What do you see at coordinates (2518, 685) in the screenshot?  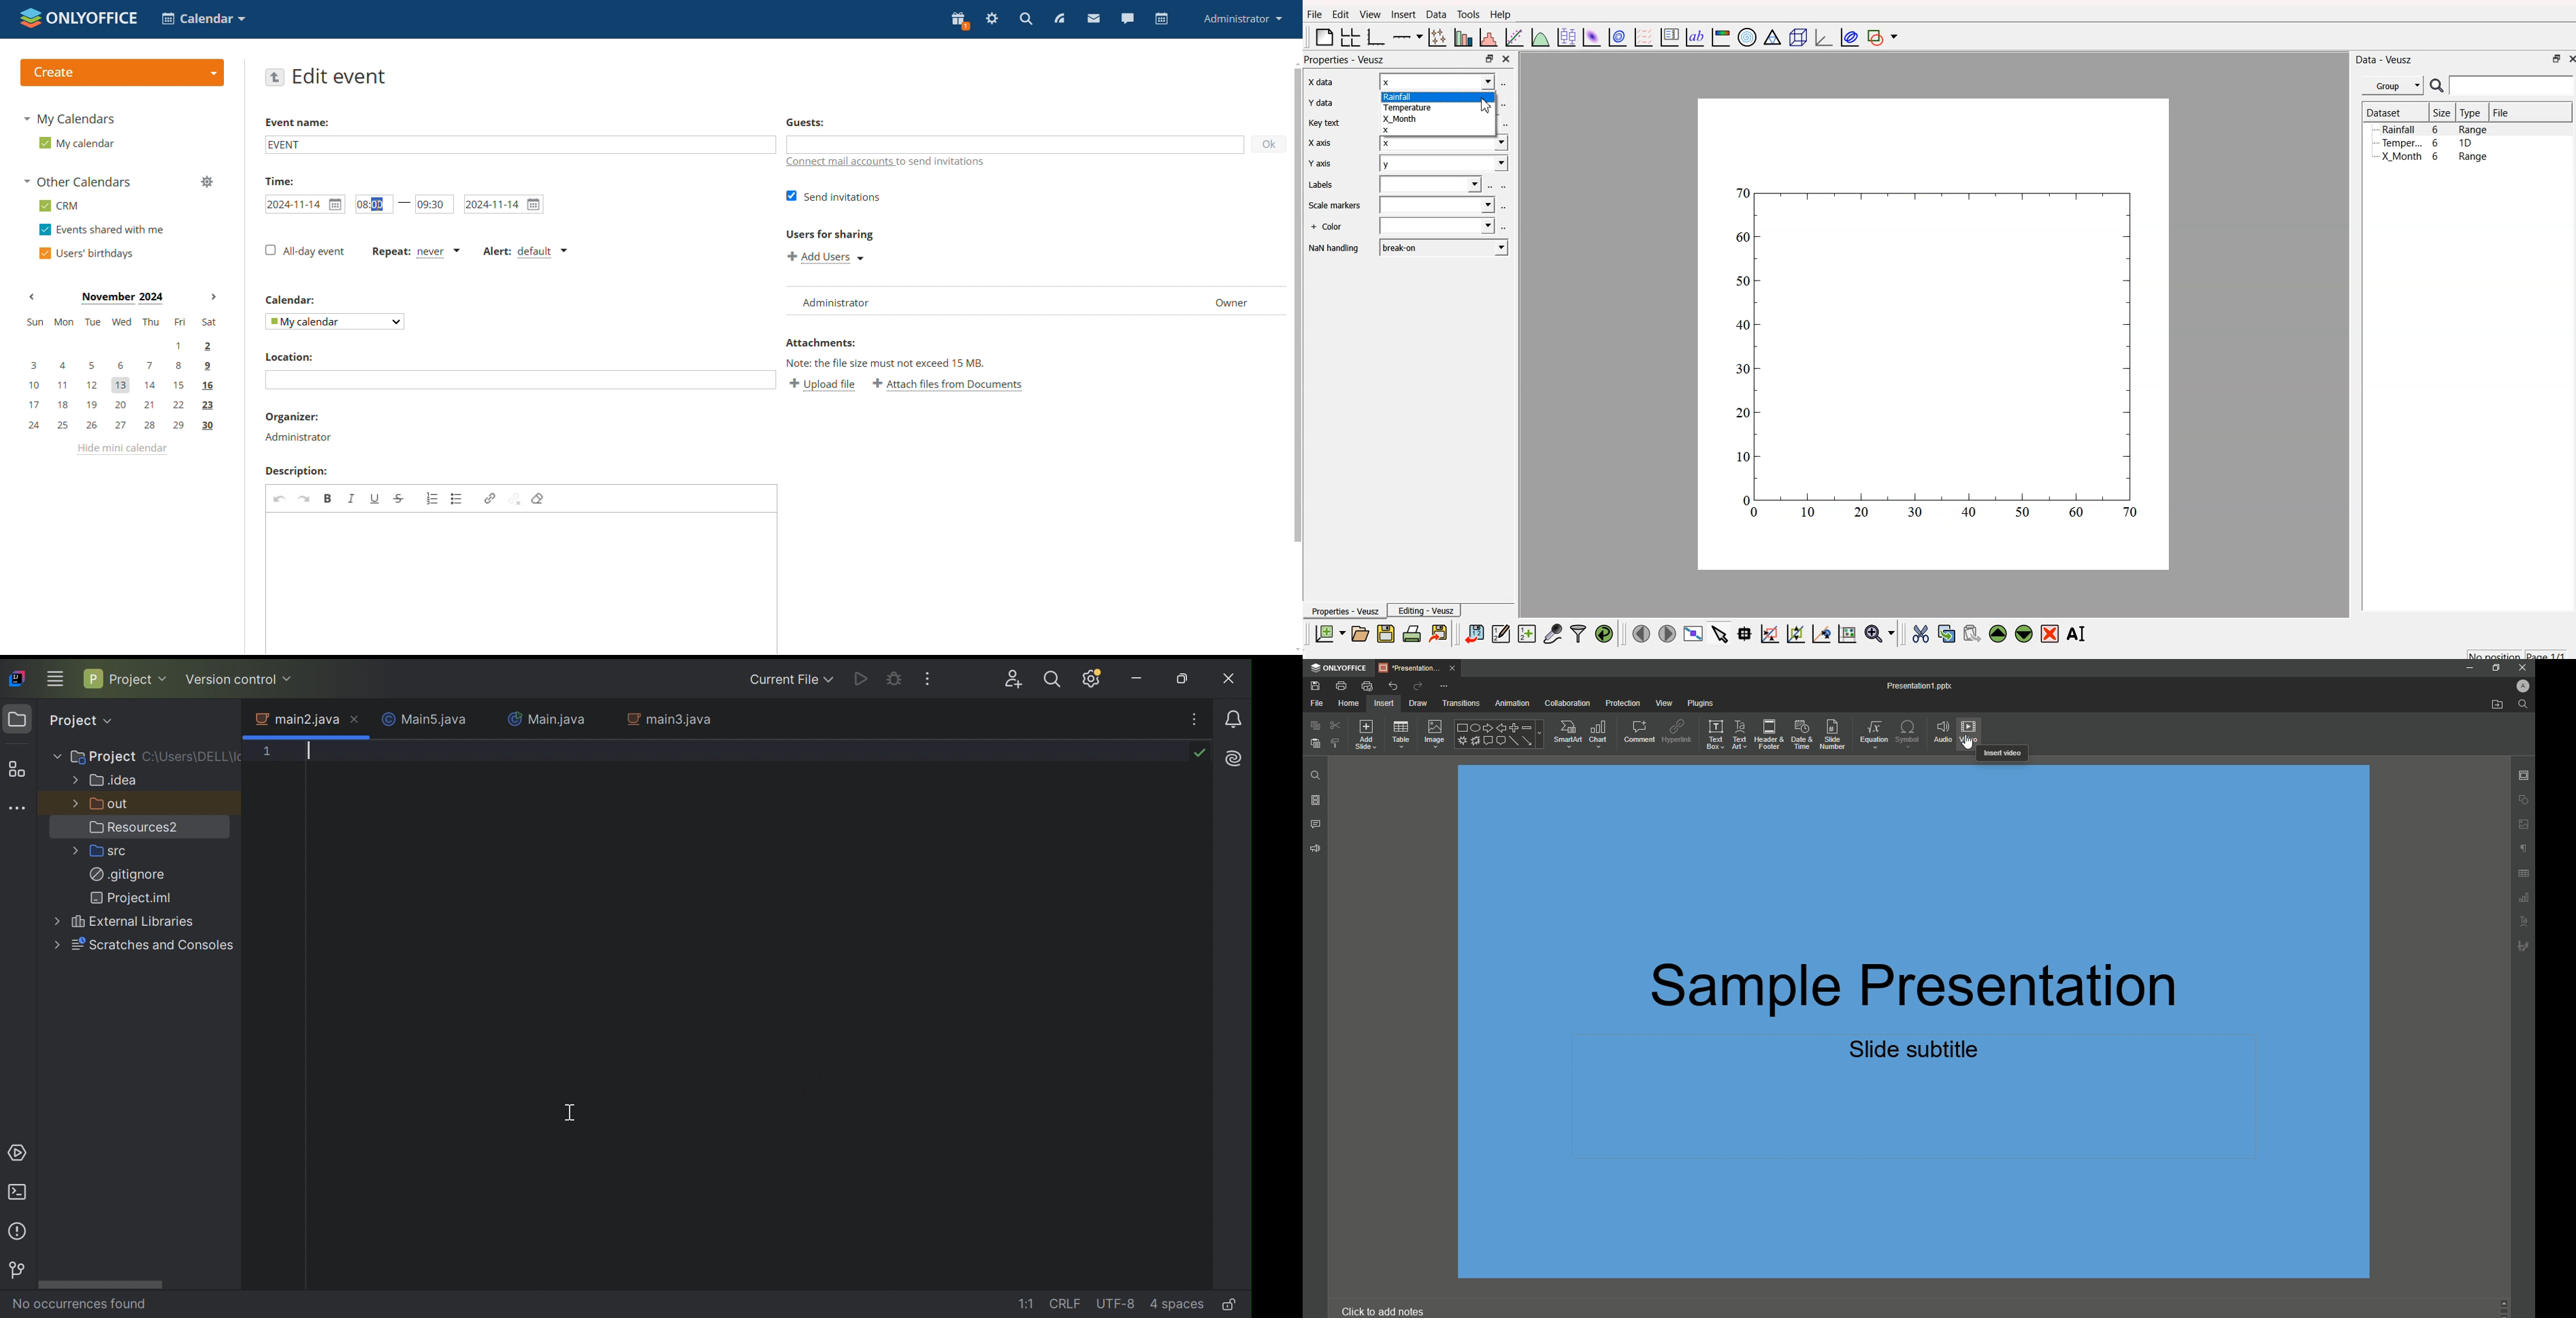 I see `Profile` at bounding box center [2518, 685].